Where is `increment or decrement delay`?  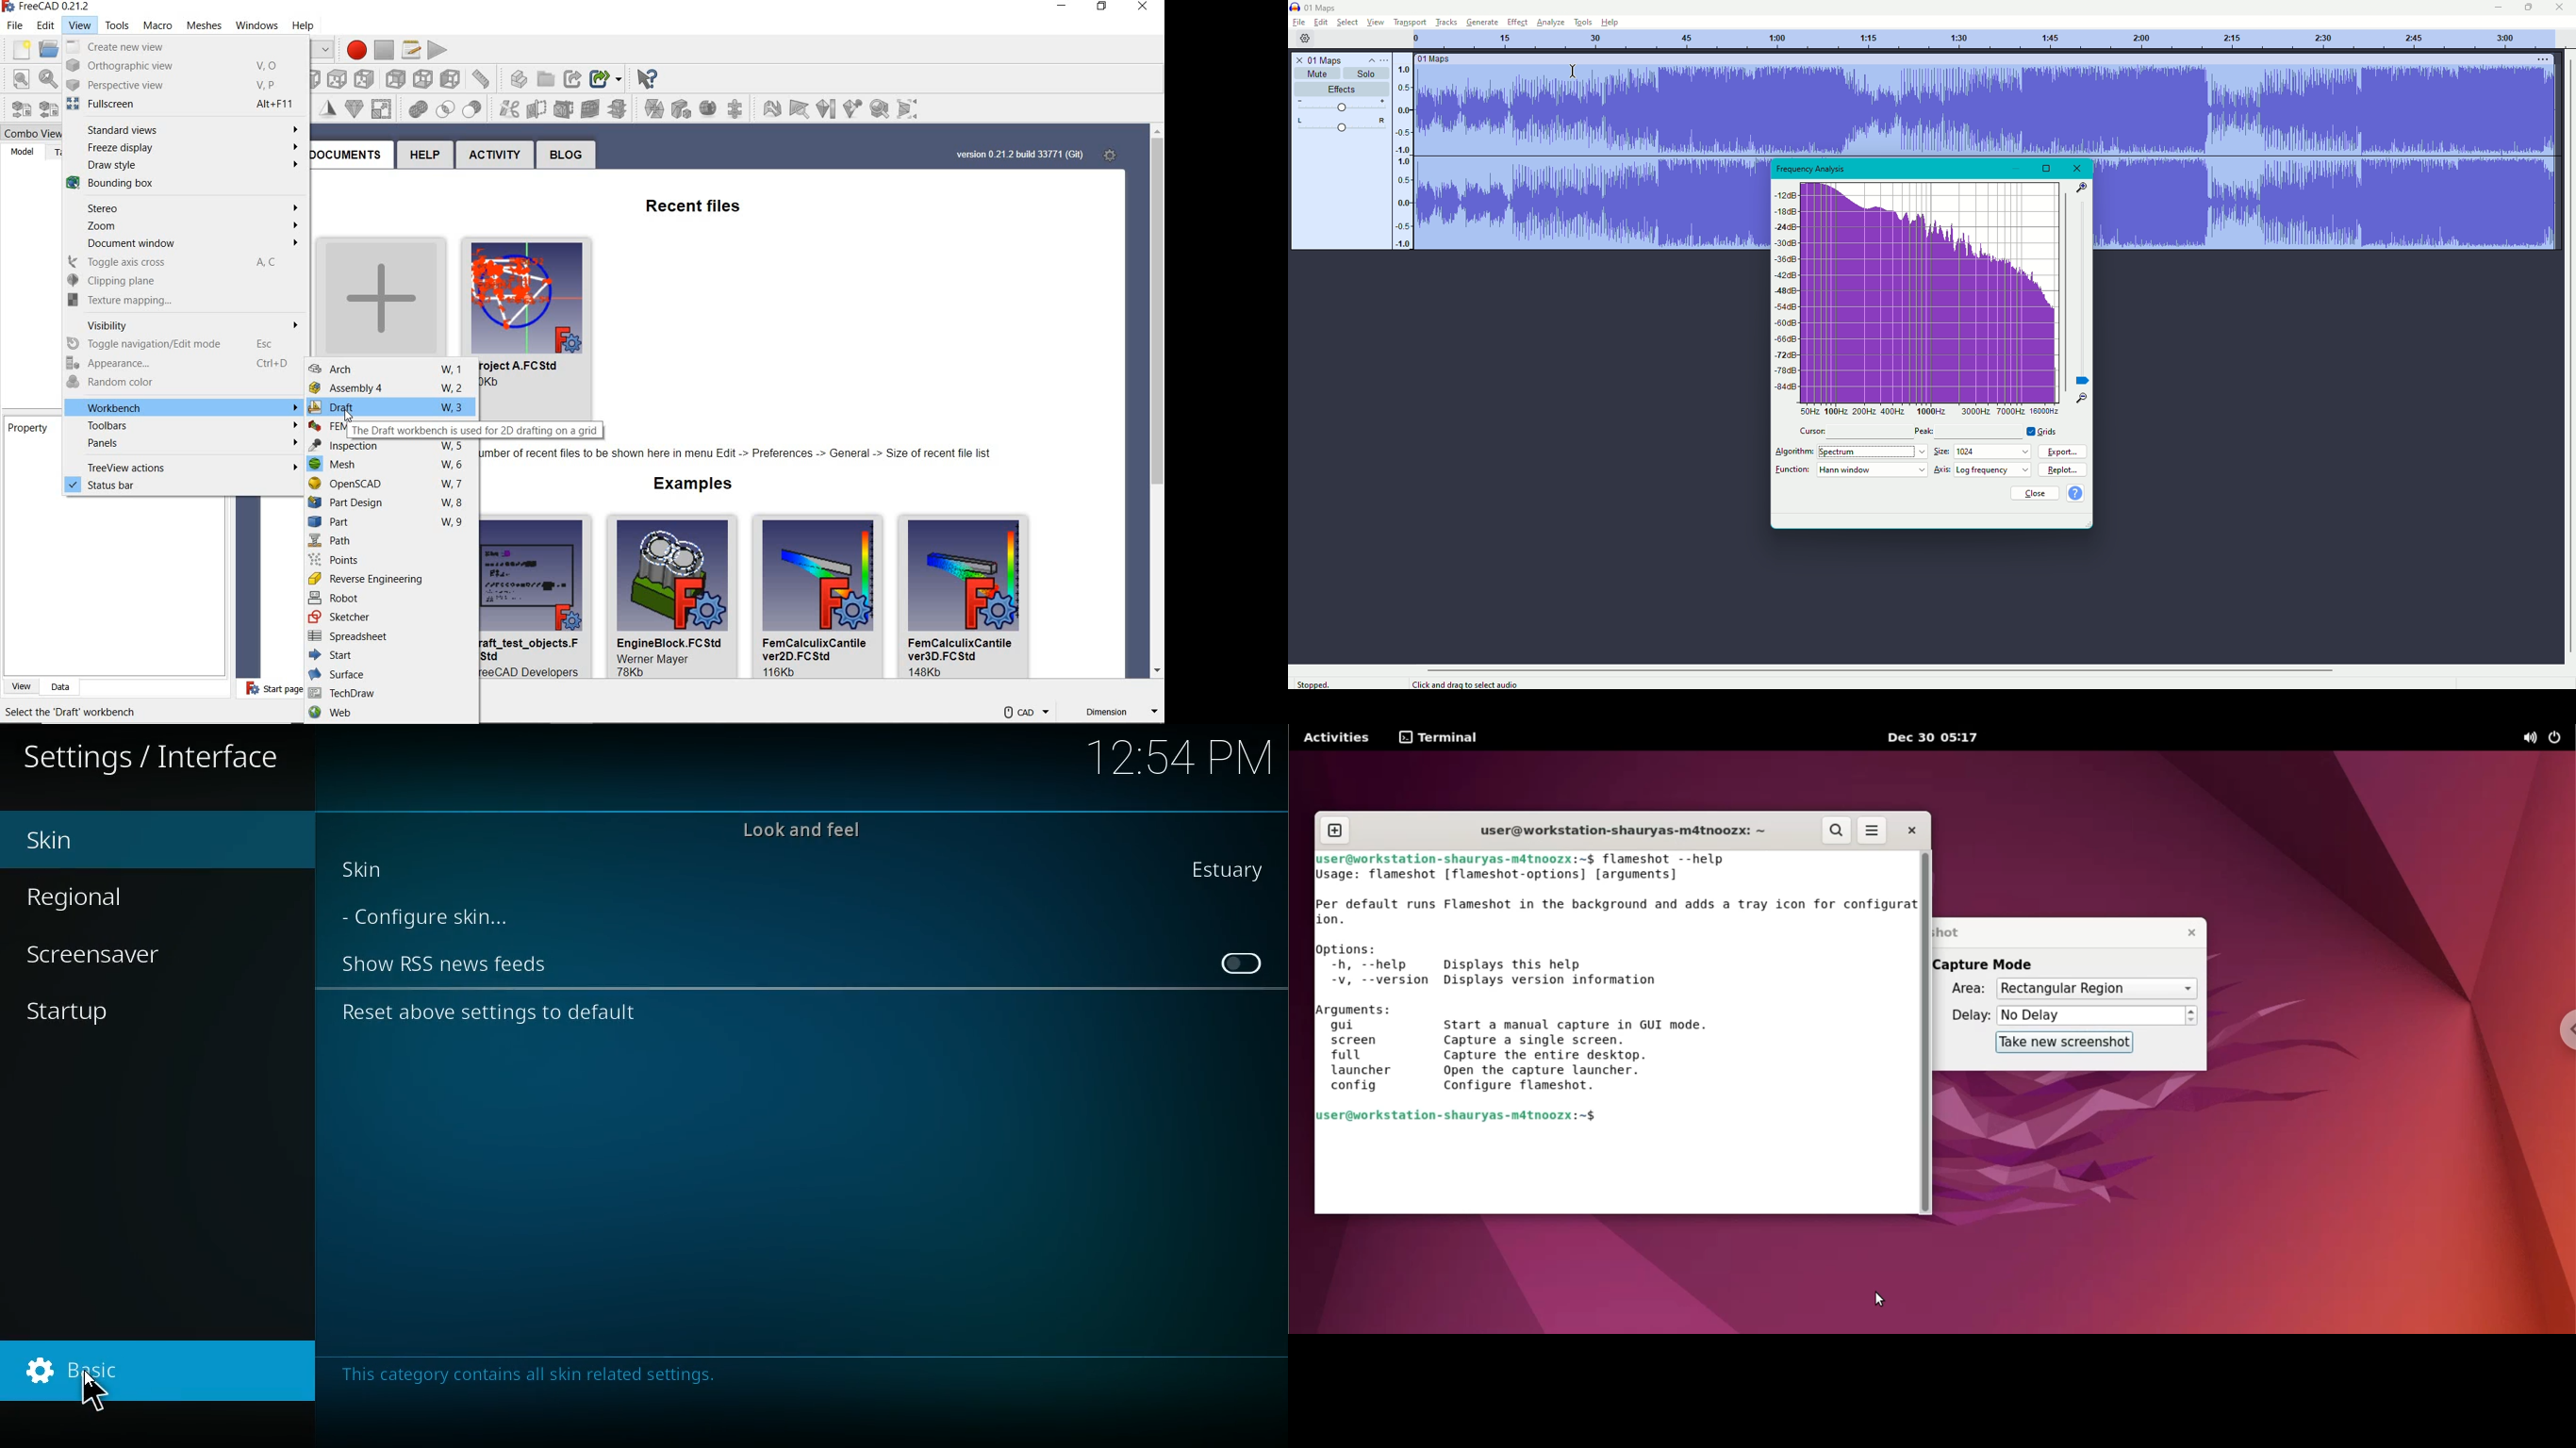 increment or decrement delay is located at coordinates (2192, 1016).